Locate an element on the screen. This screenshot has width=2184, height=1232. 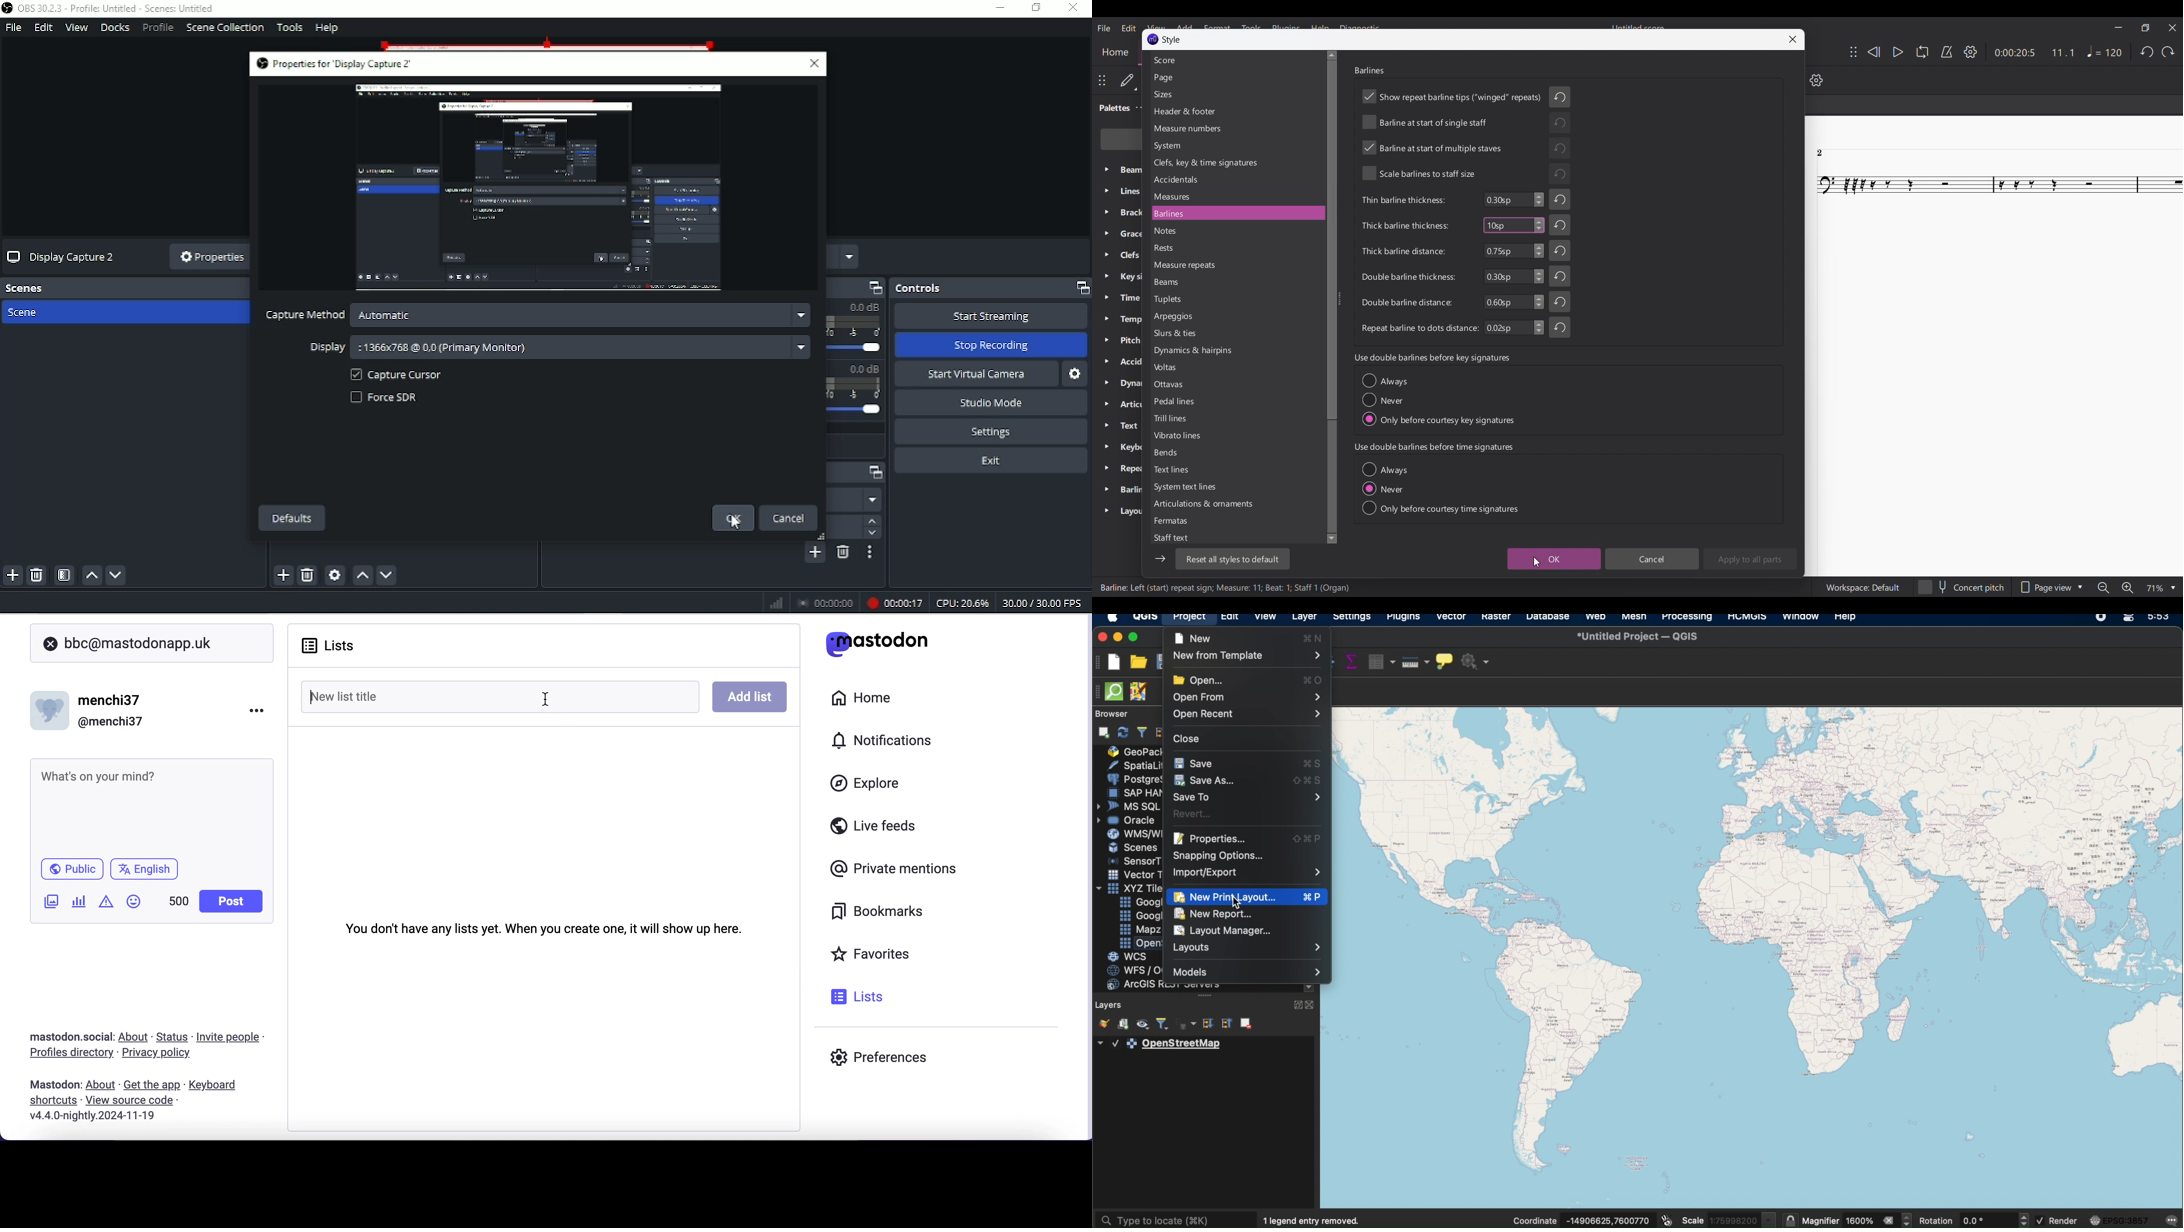
Up arrow is located at coordinates (872, 522).